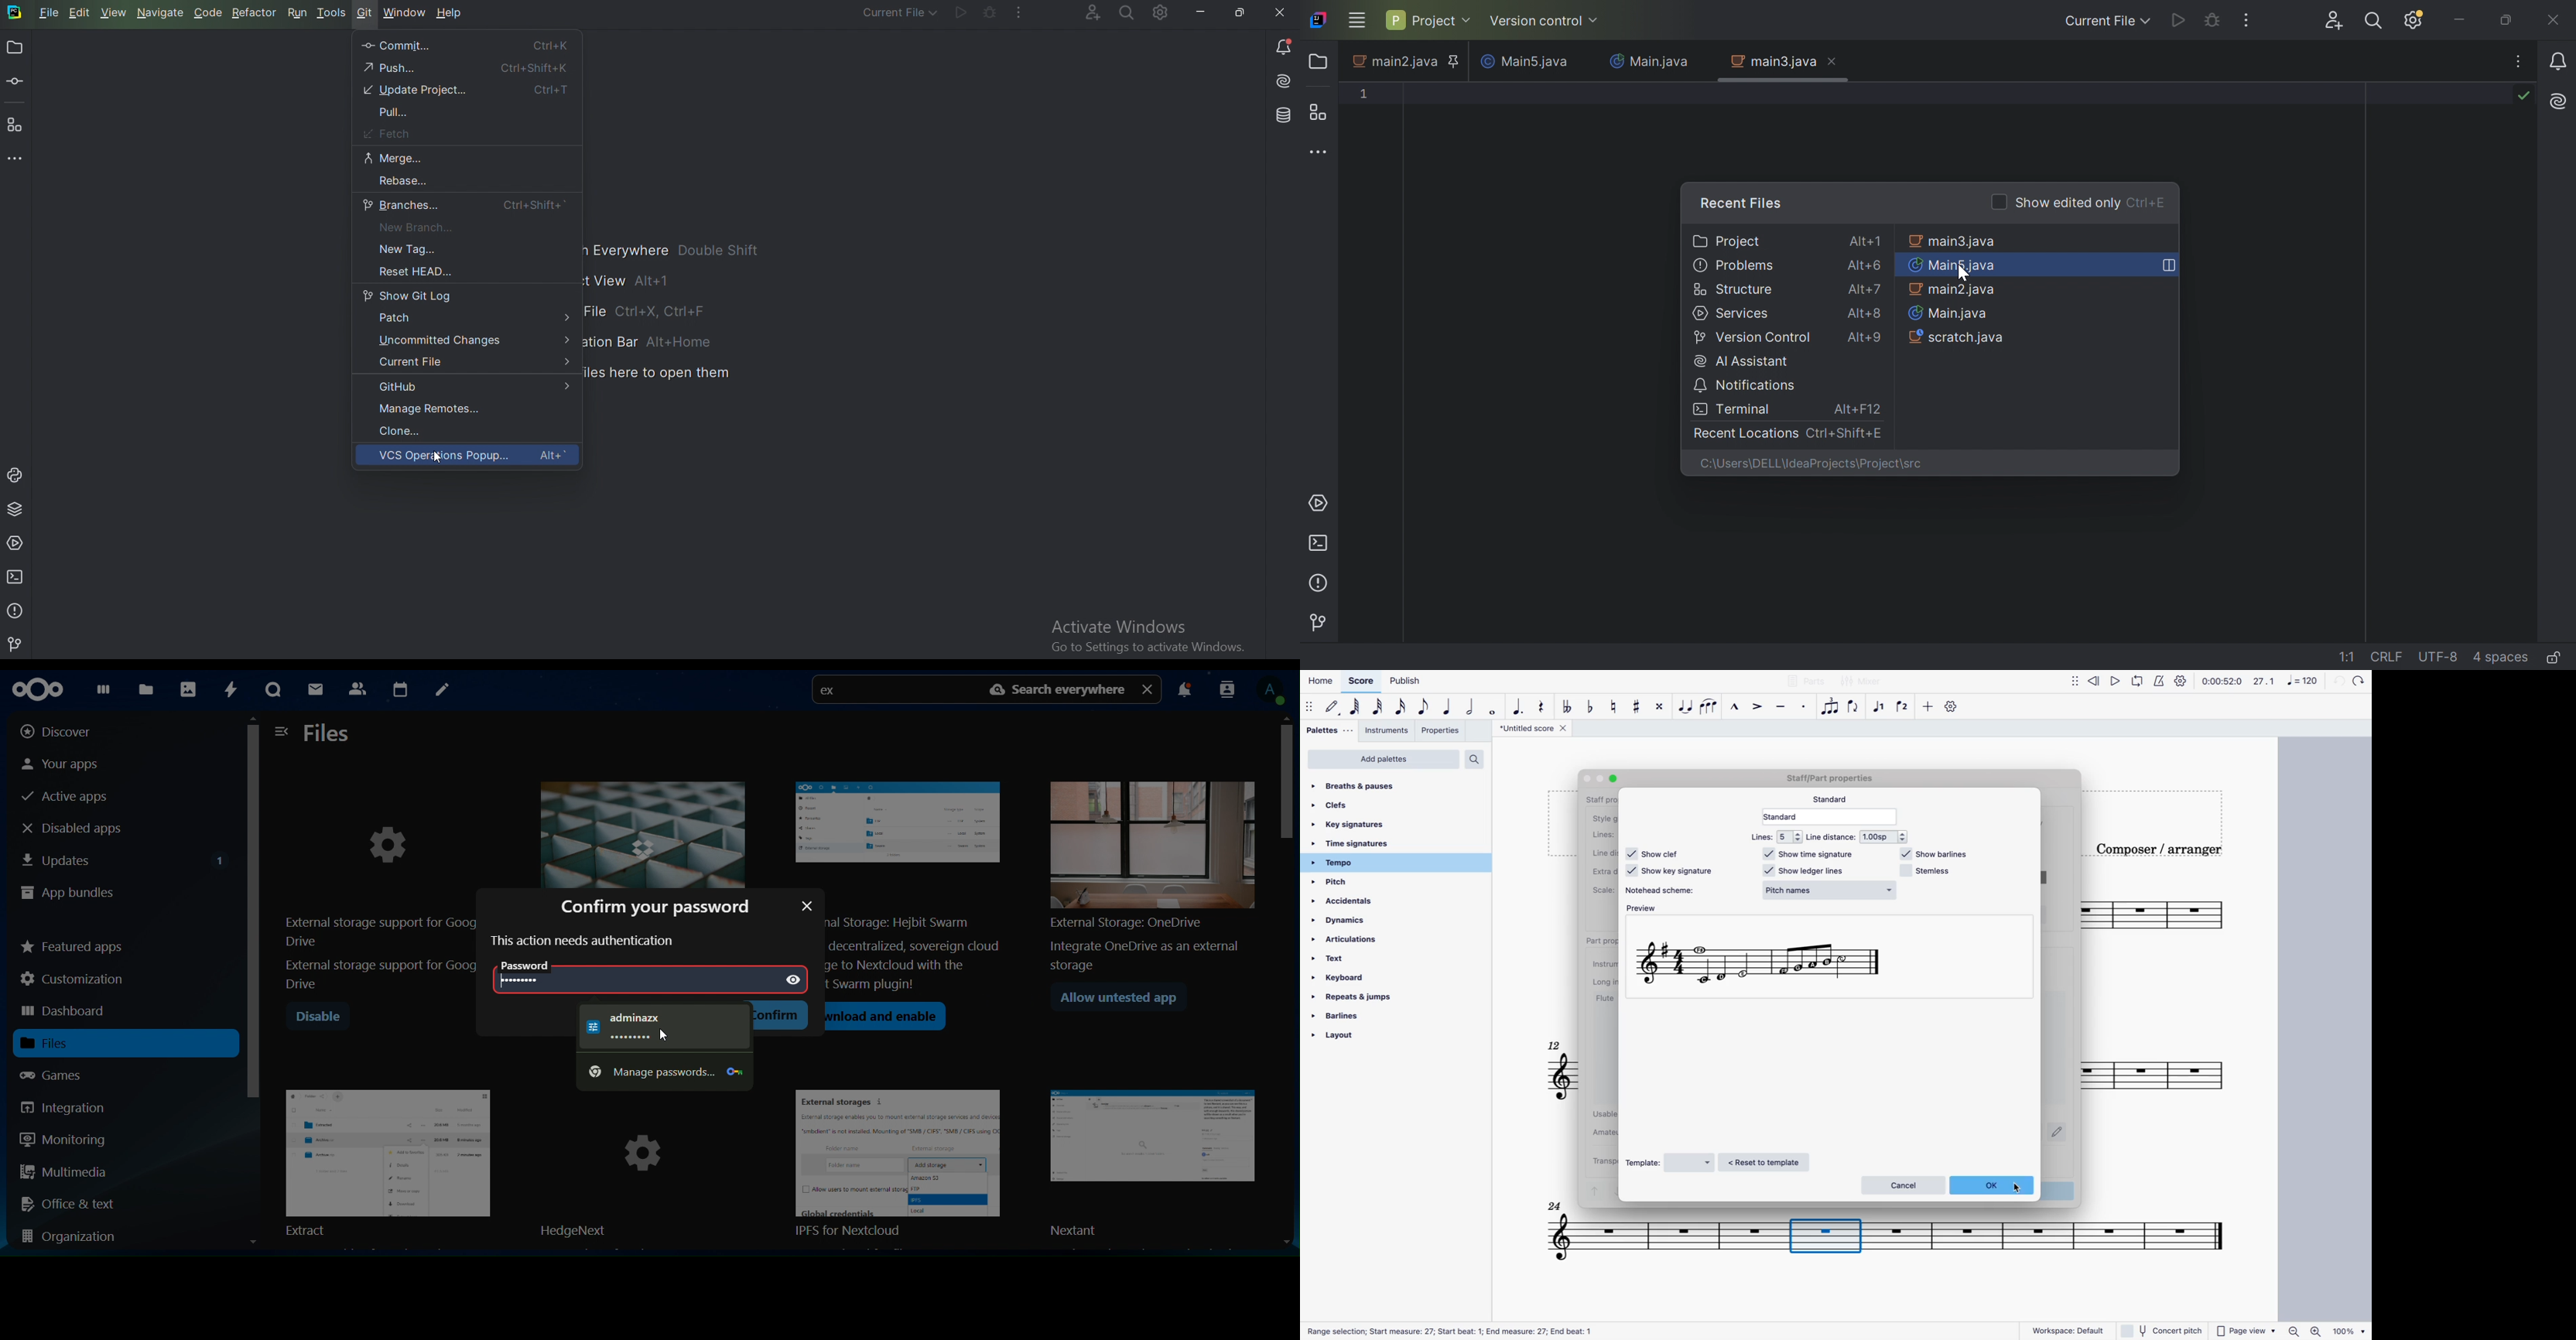  I want to click on time signatures, so click(1359, 845).